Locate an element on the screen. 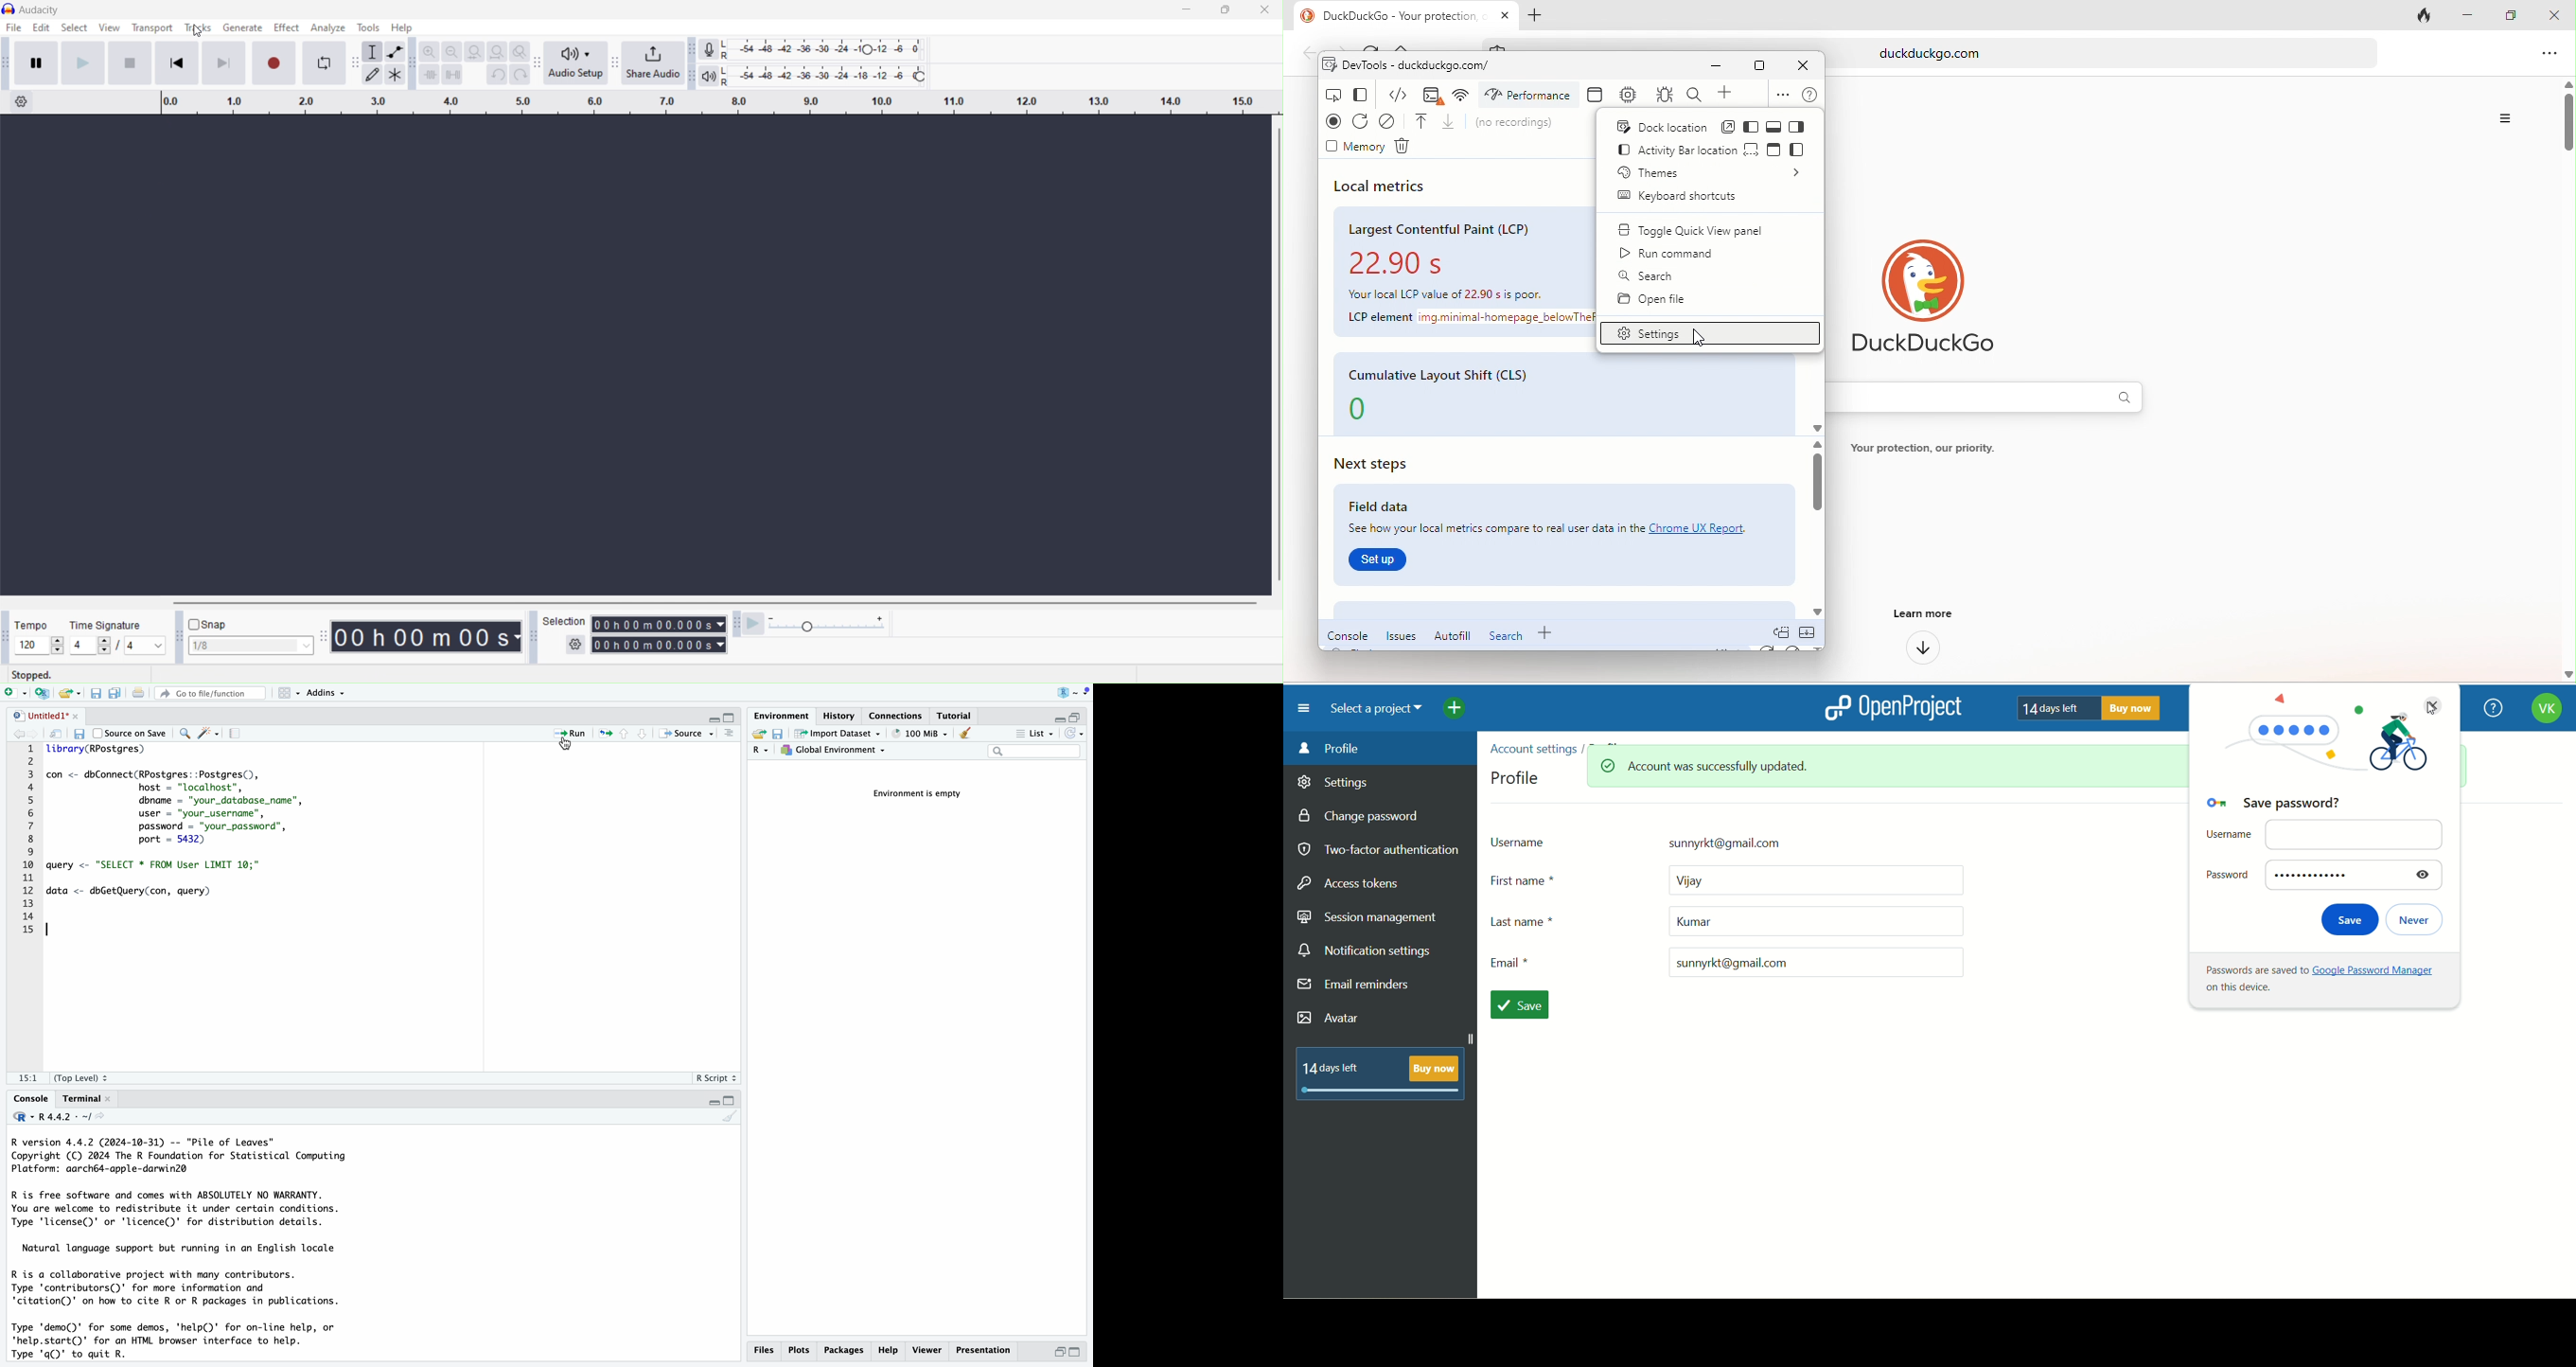 This screenshot has width=2576, height=1372. workspace panes is located at coordinates (289, 693).